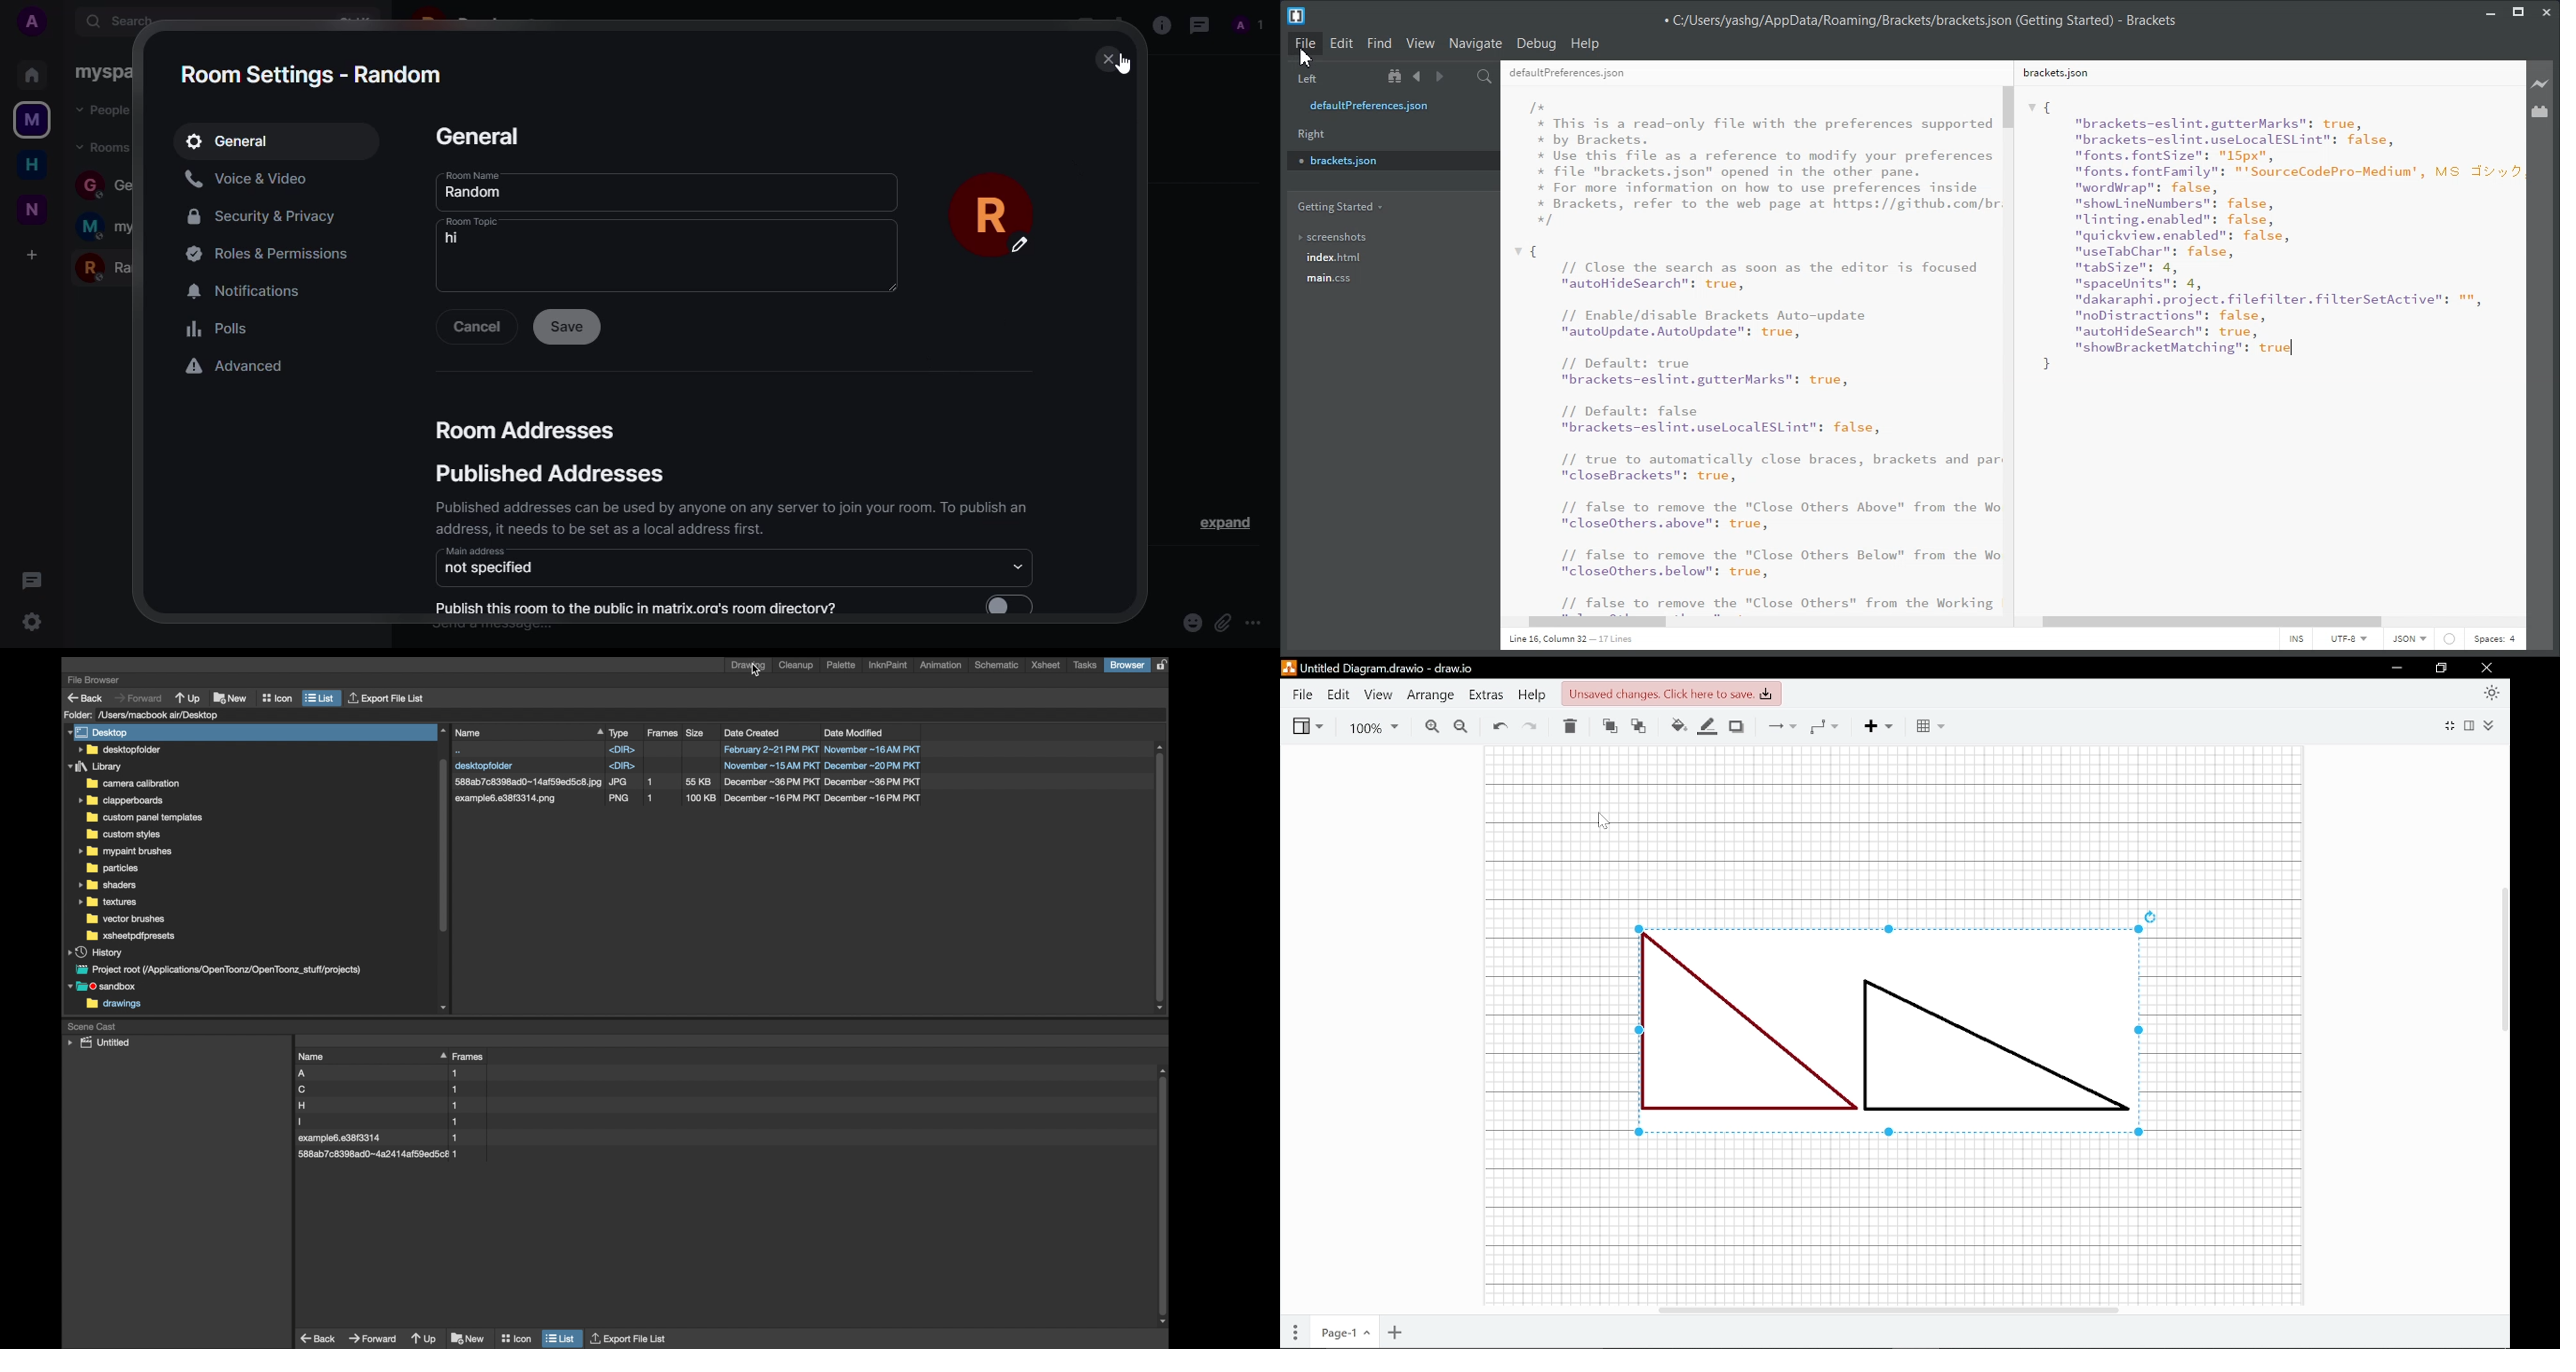 Image resolution: width=2576 pixels, height=1372 pixels. I want to click on Table, so click(1928, 725).